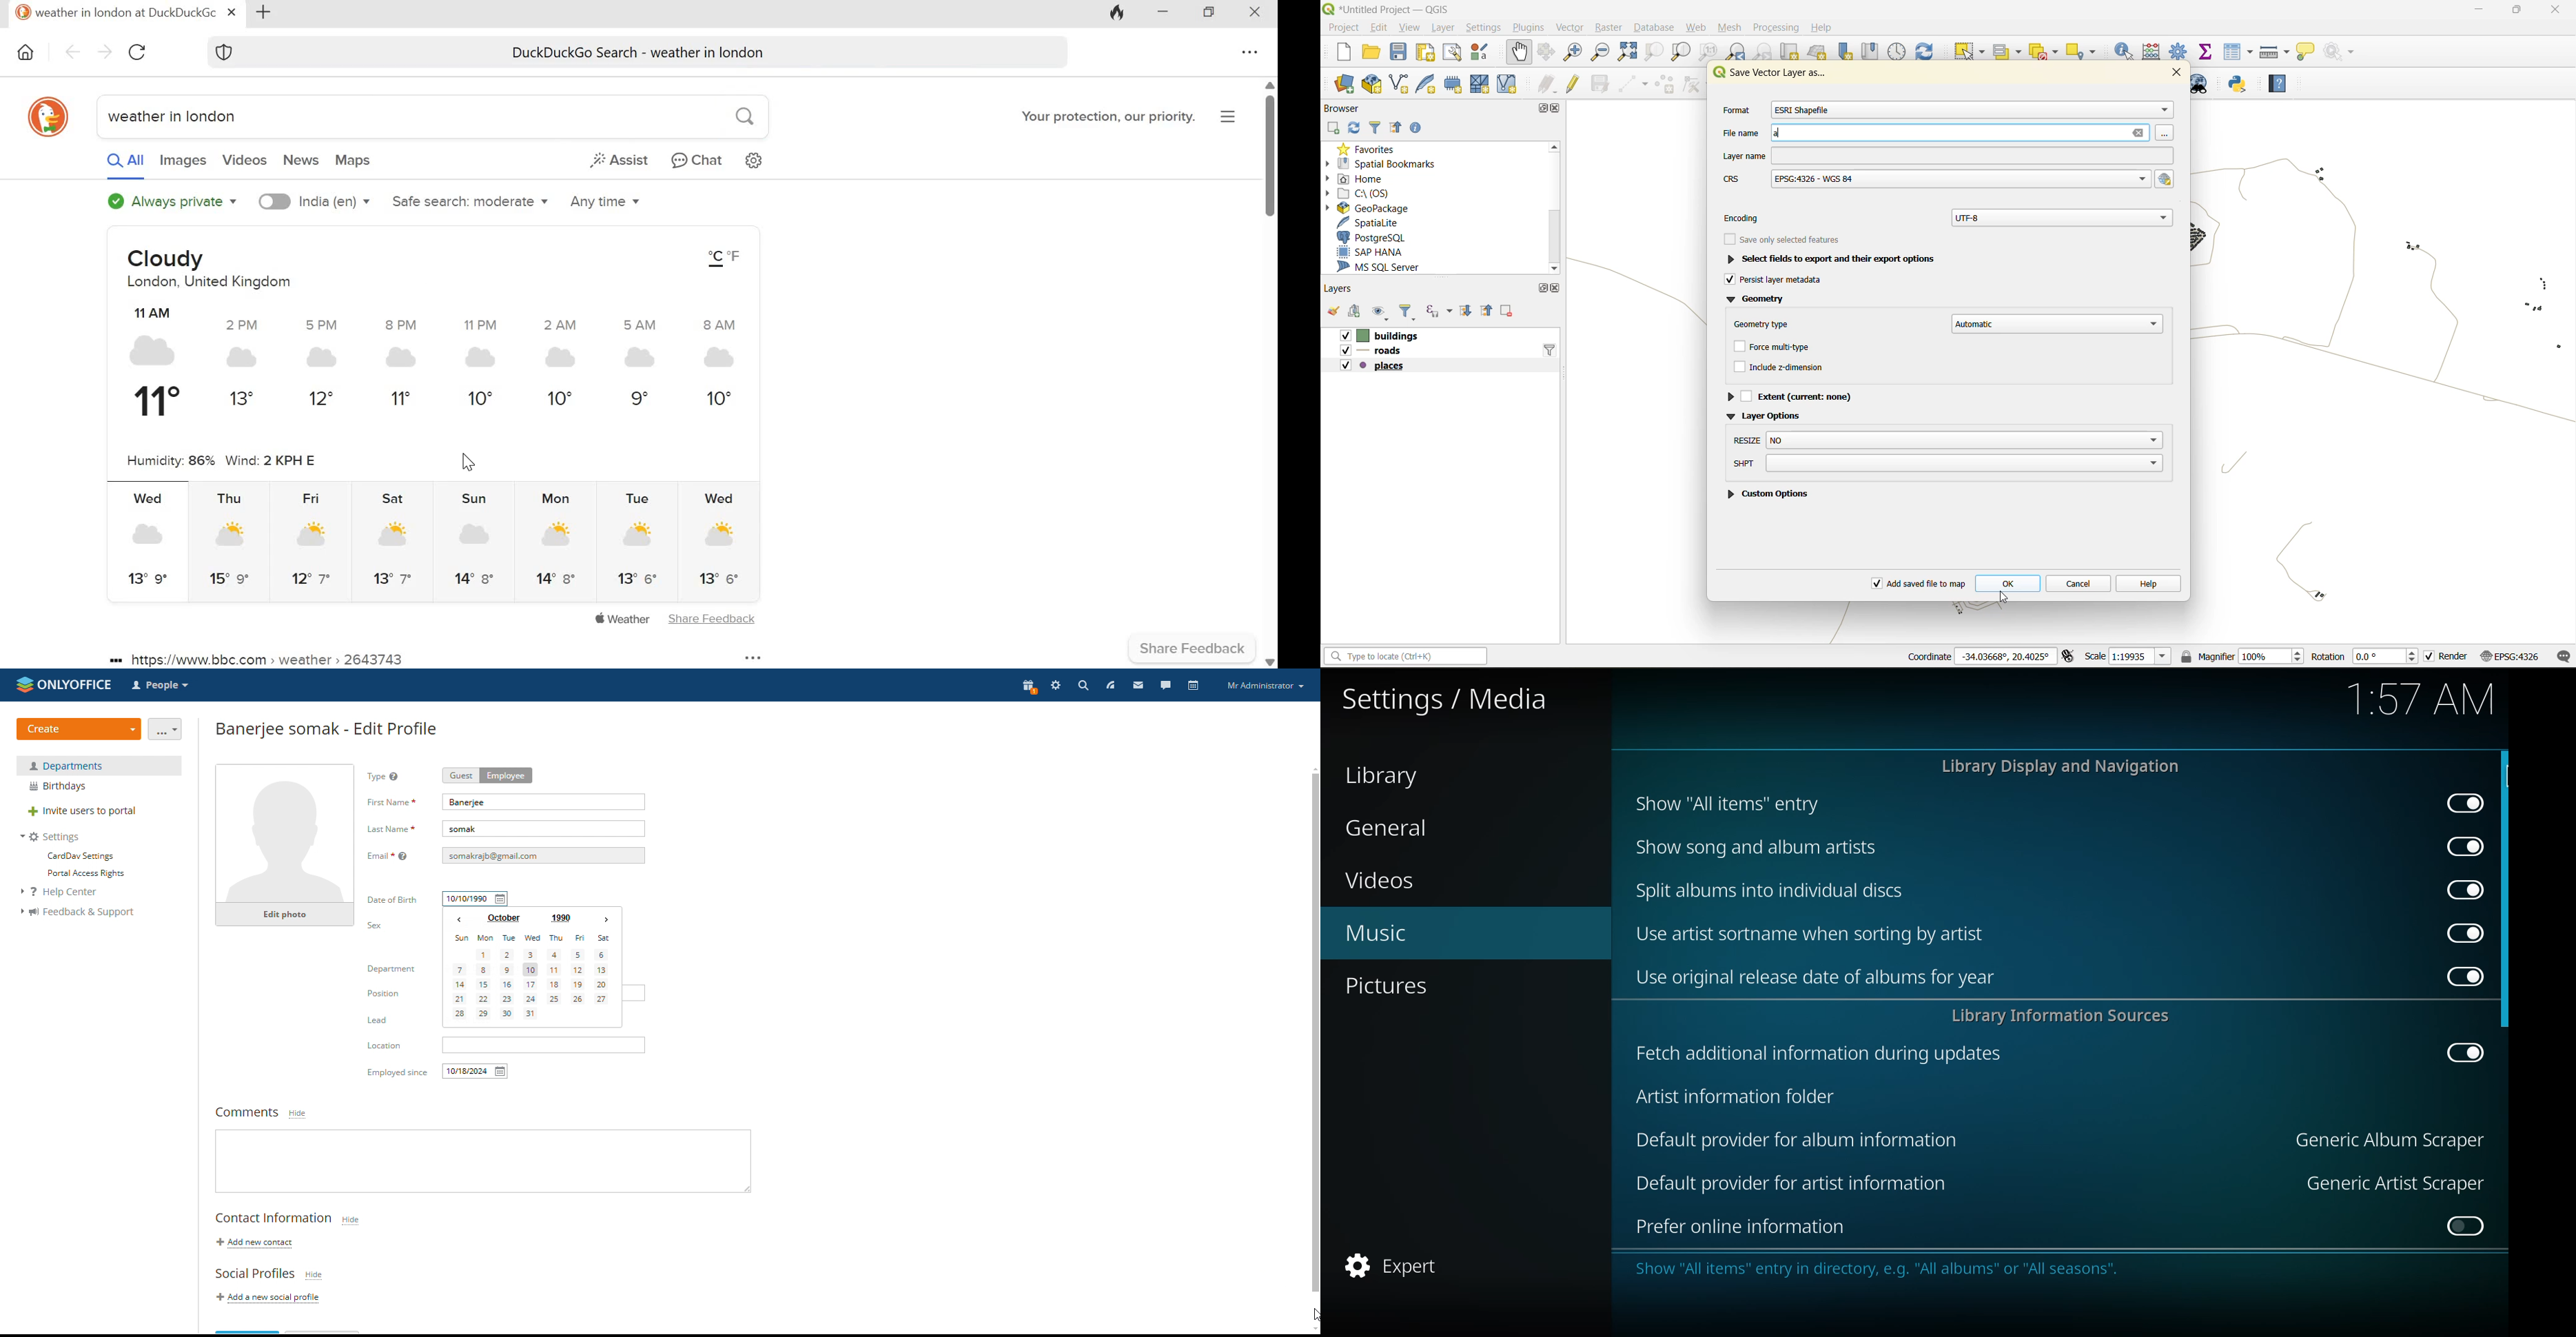 The height and width of the screenshot is (1344, 2576). I want to click on scroll bar, so click(2501, 891).